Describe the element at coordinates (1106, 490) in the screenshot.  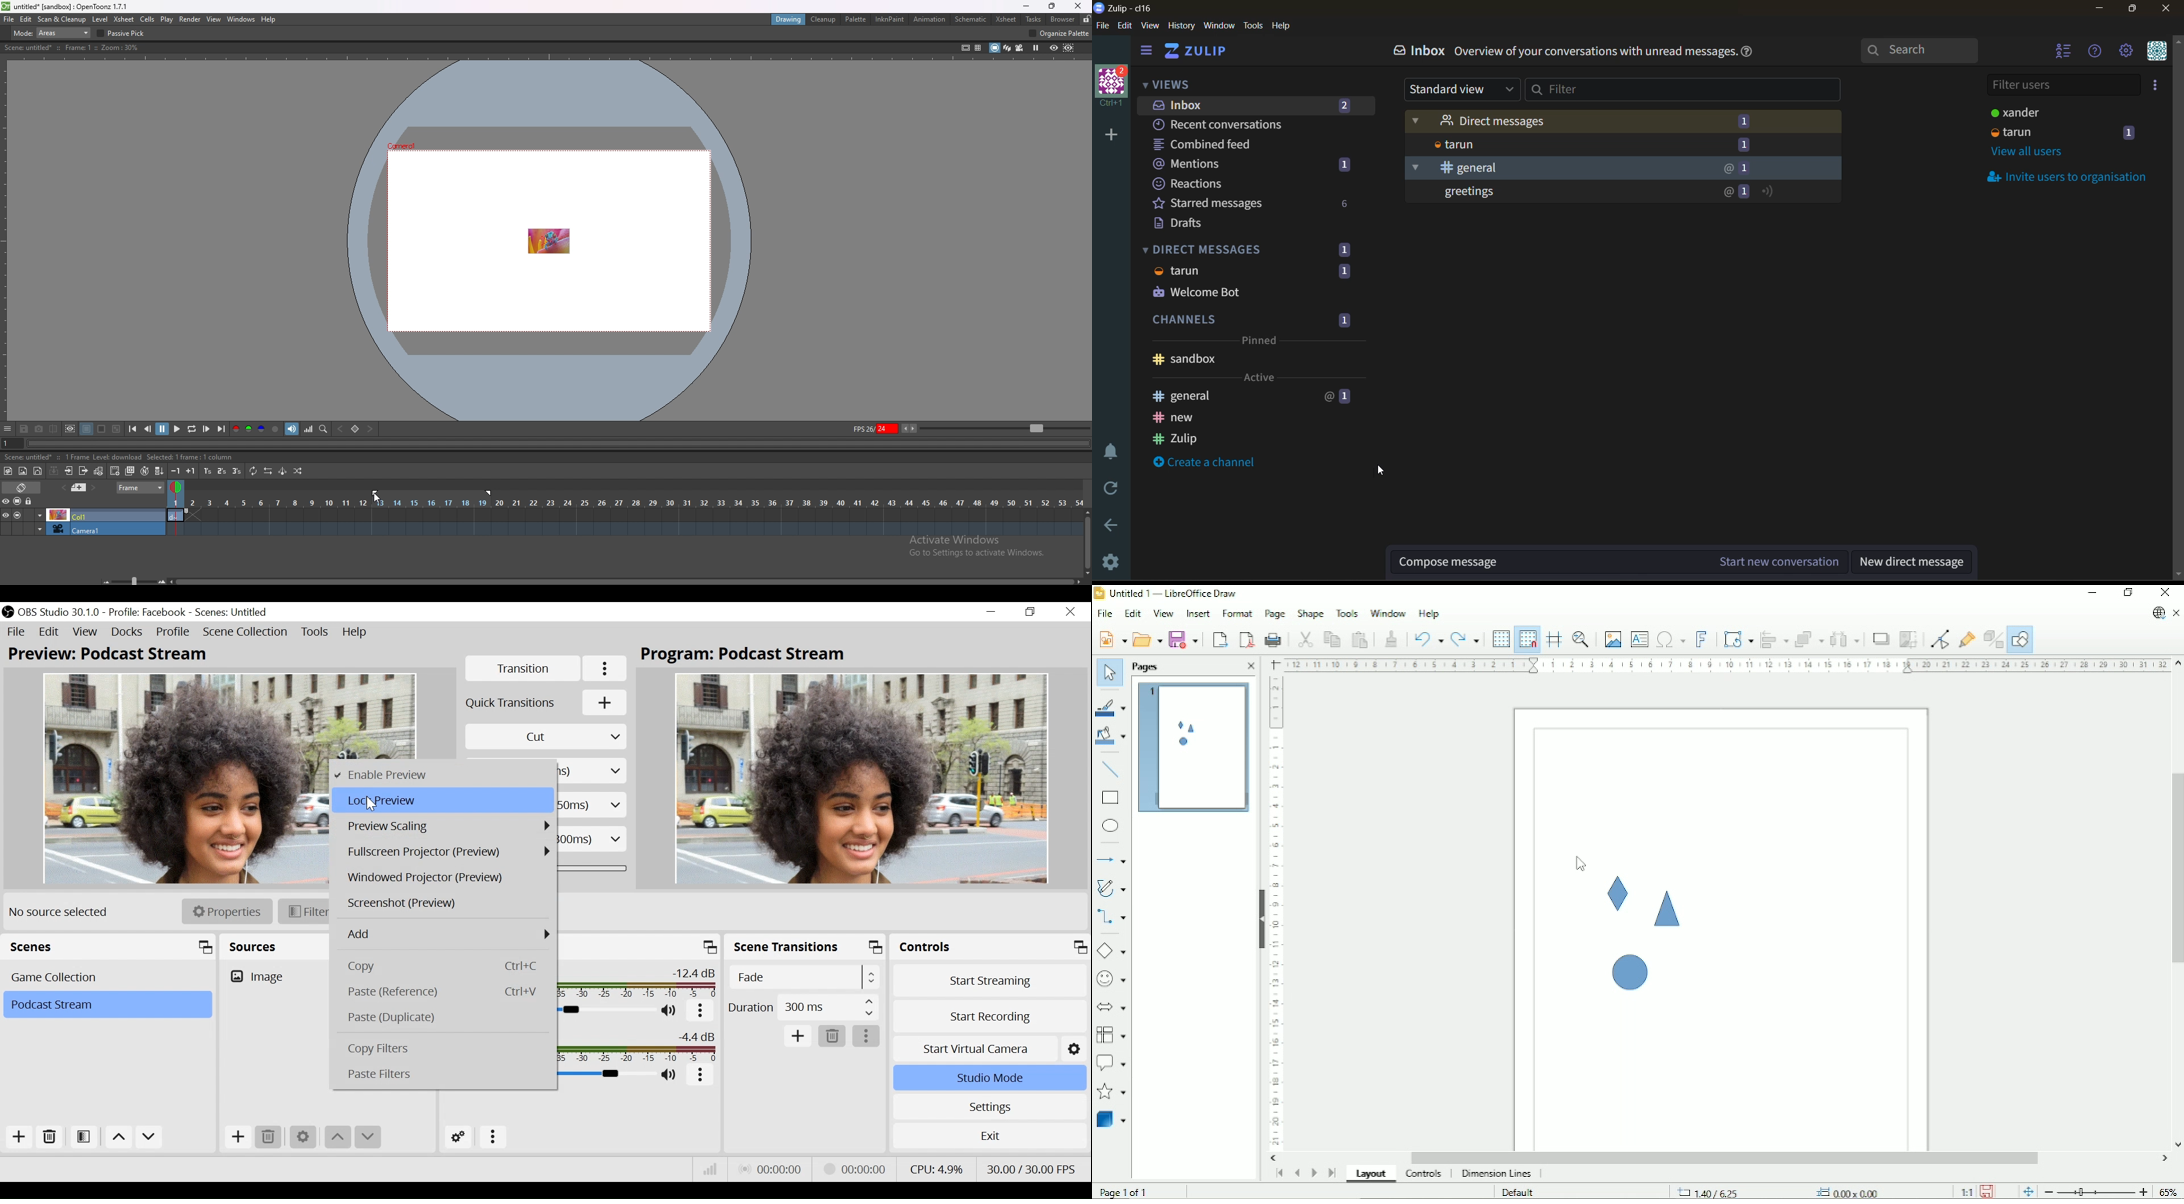
I see `reload` at that location.